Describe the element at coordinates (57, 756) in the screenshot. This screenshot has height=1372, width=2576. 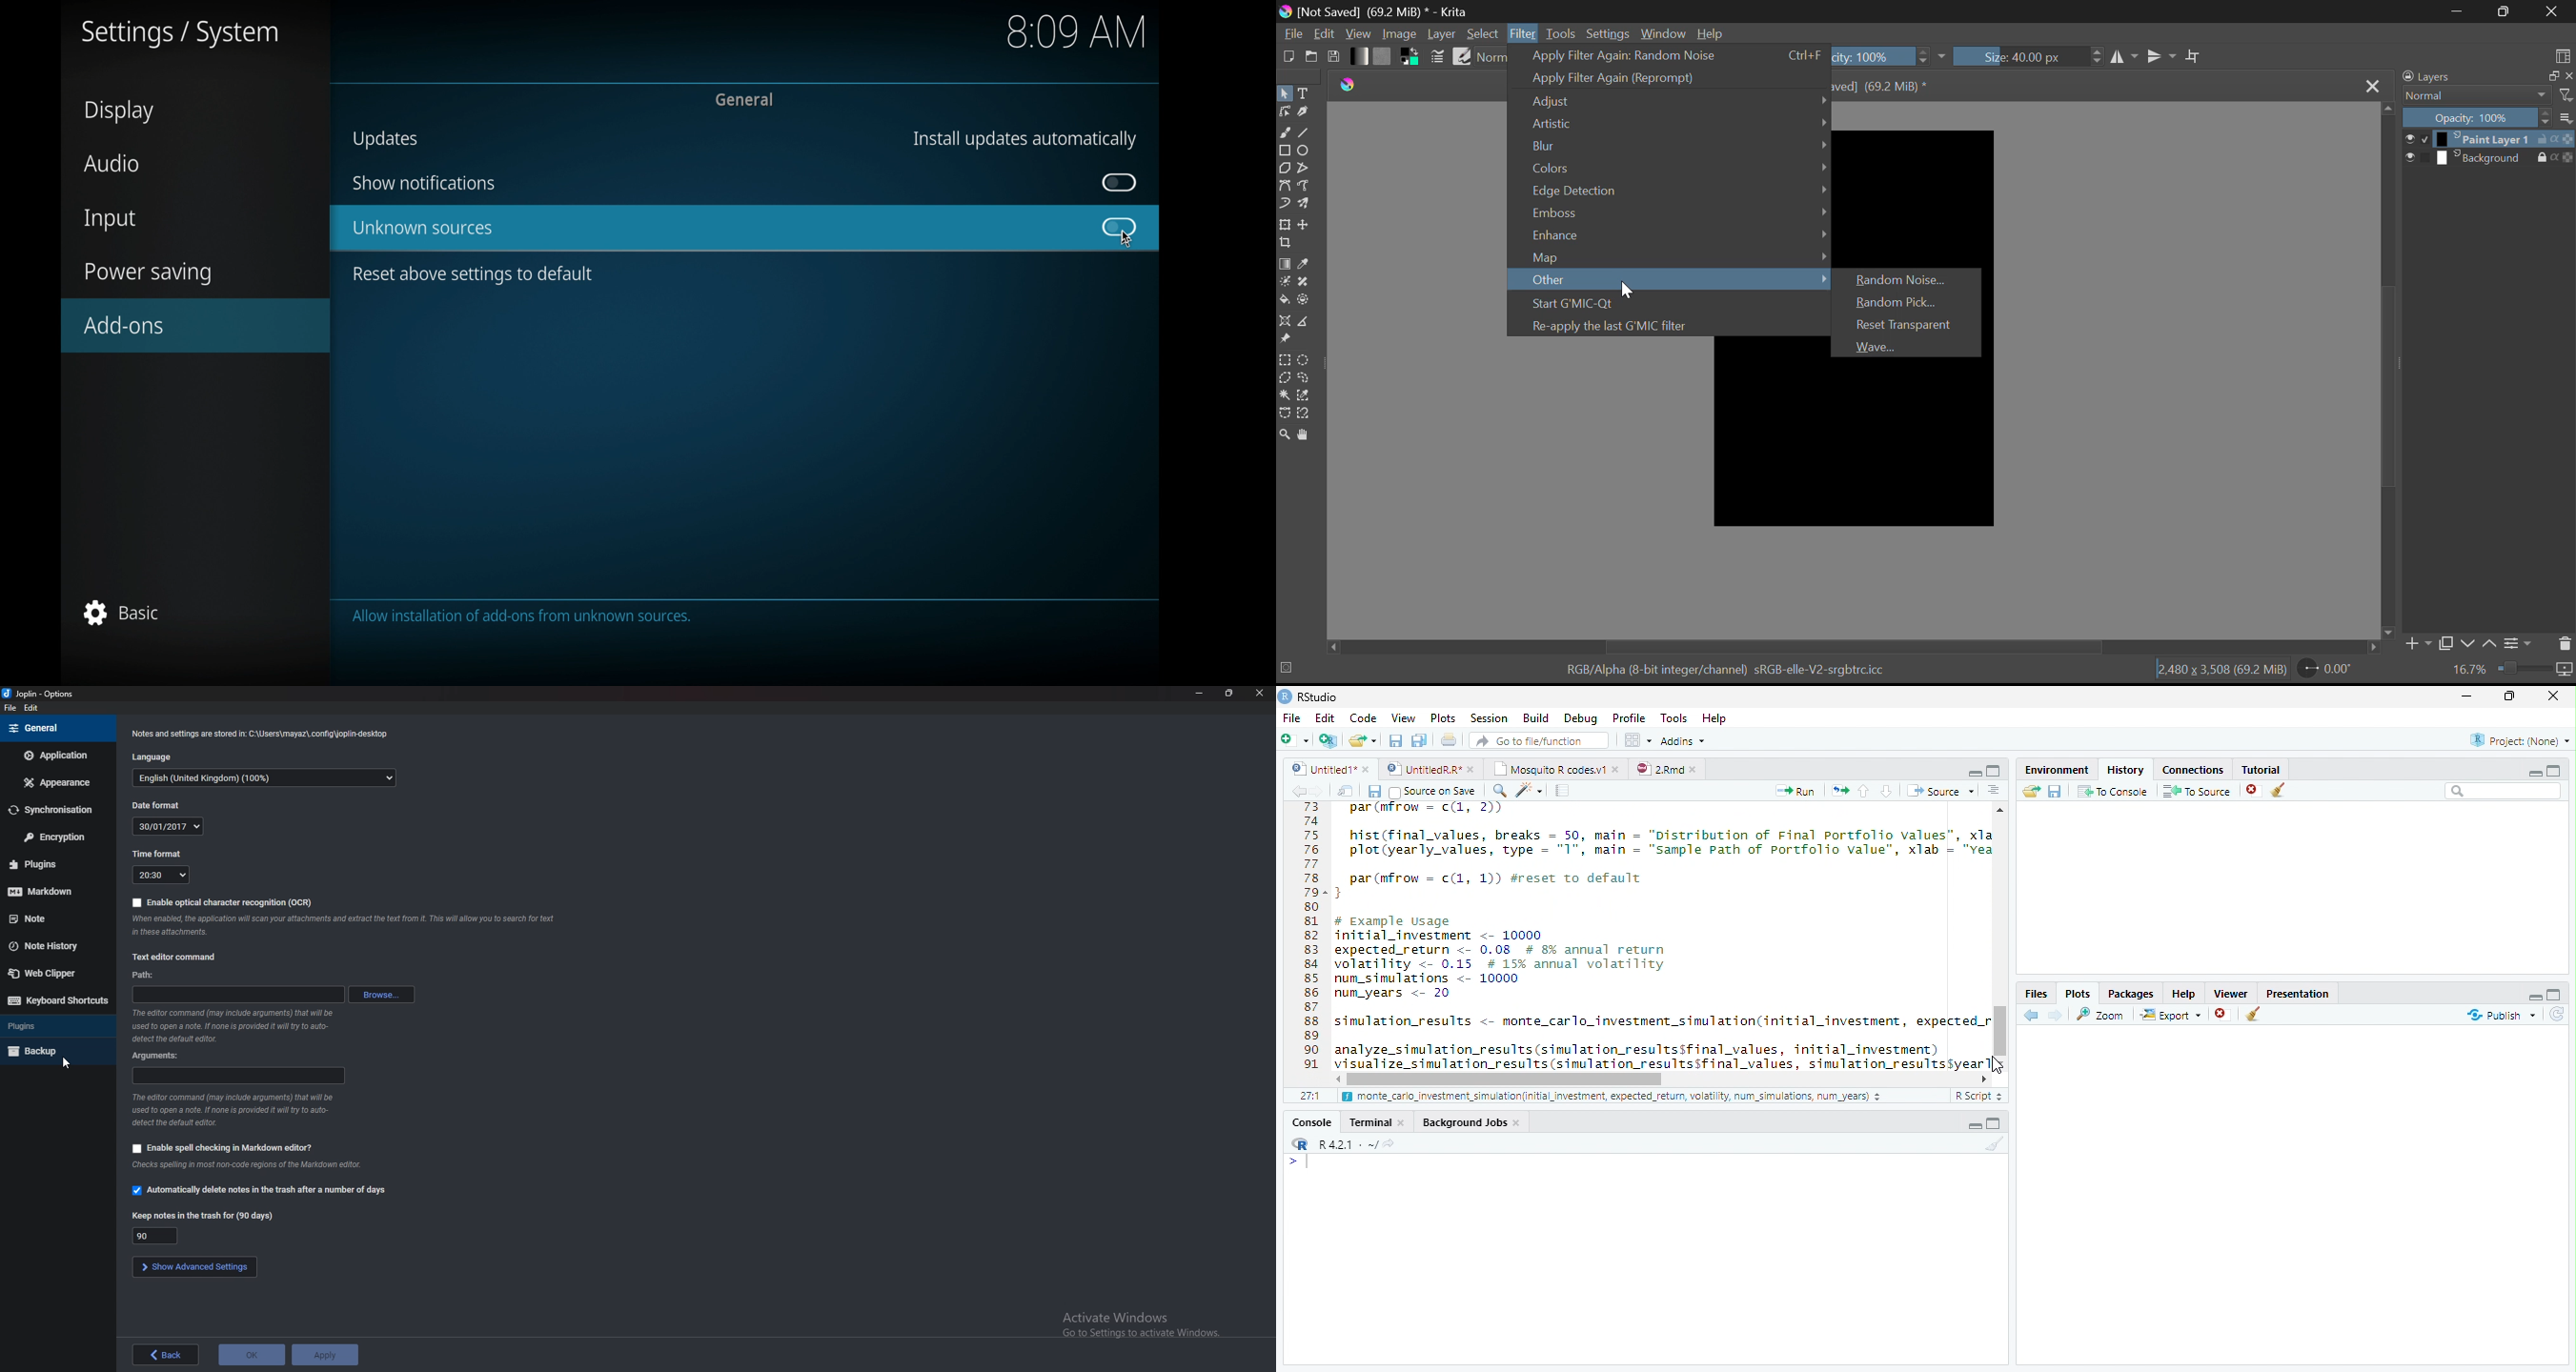
I see `Application` at that location.